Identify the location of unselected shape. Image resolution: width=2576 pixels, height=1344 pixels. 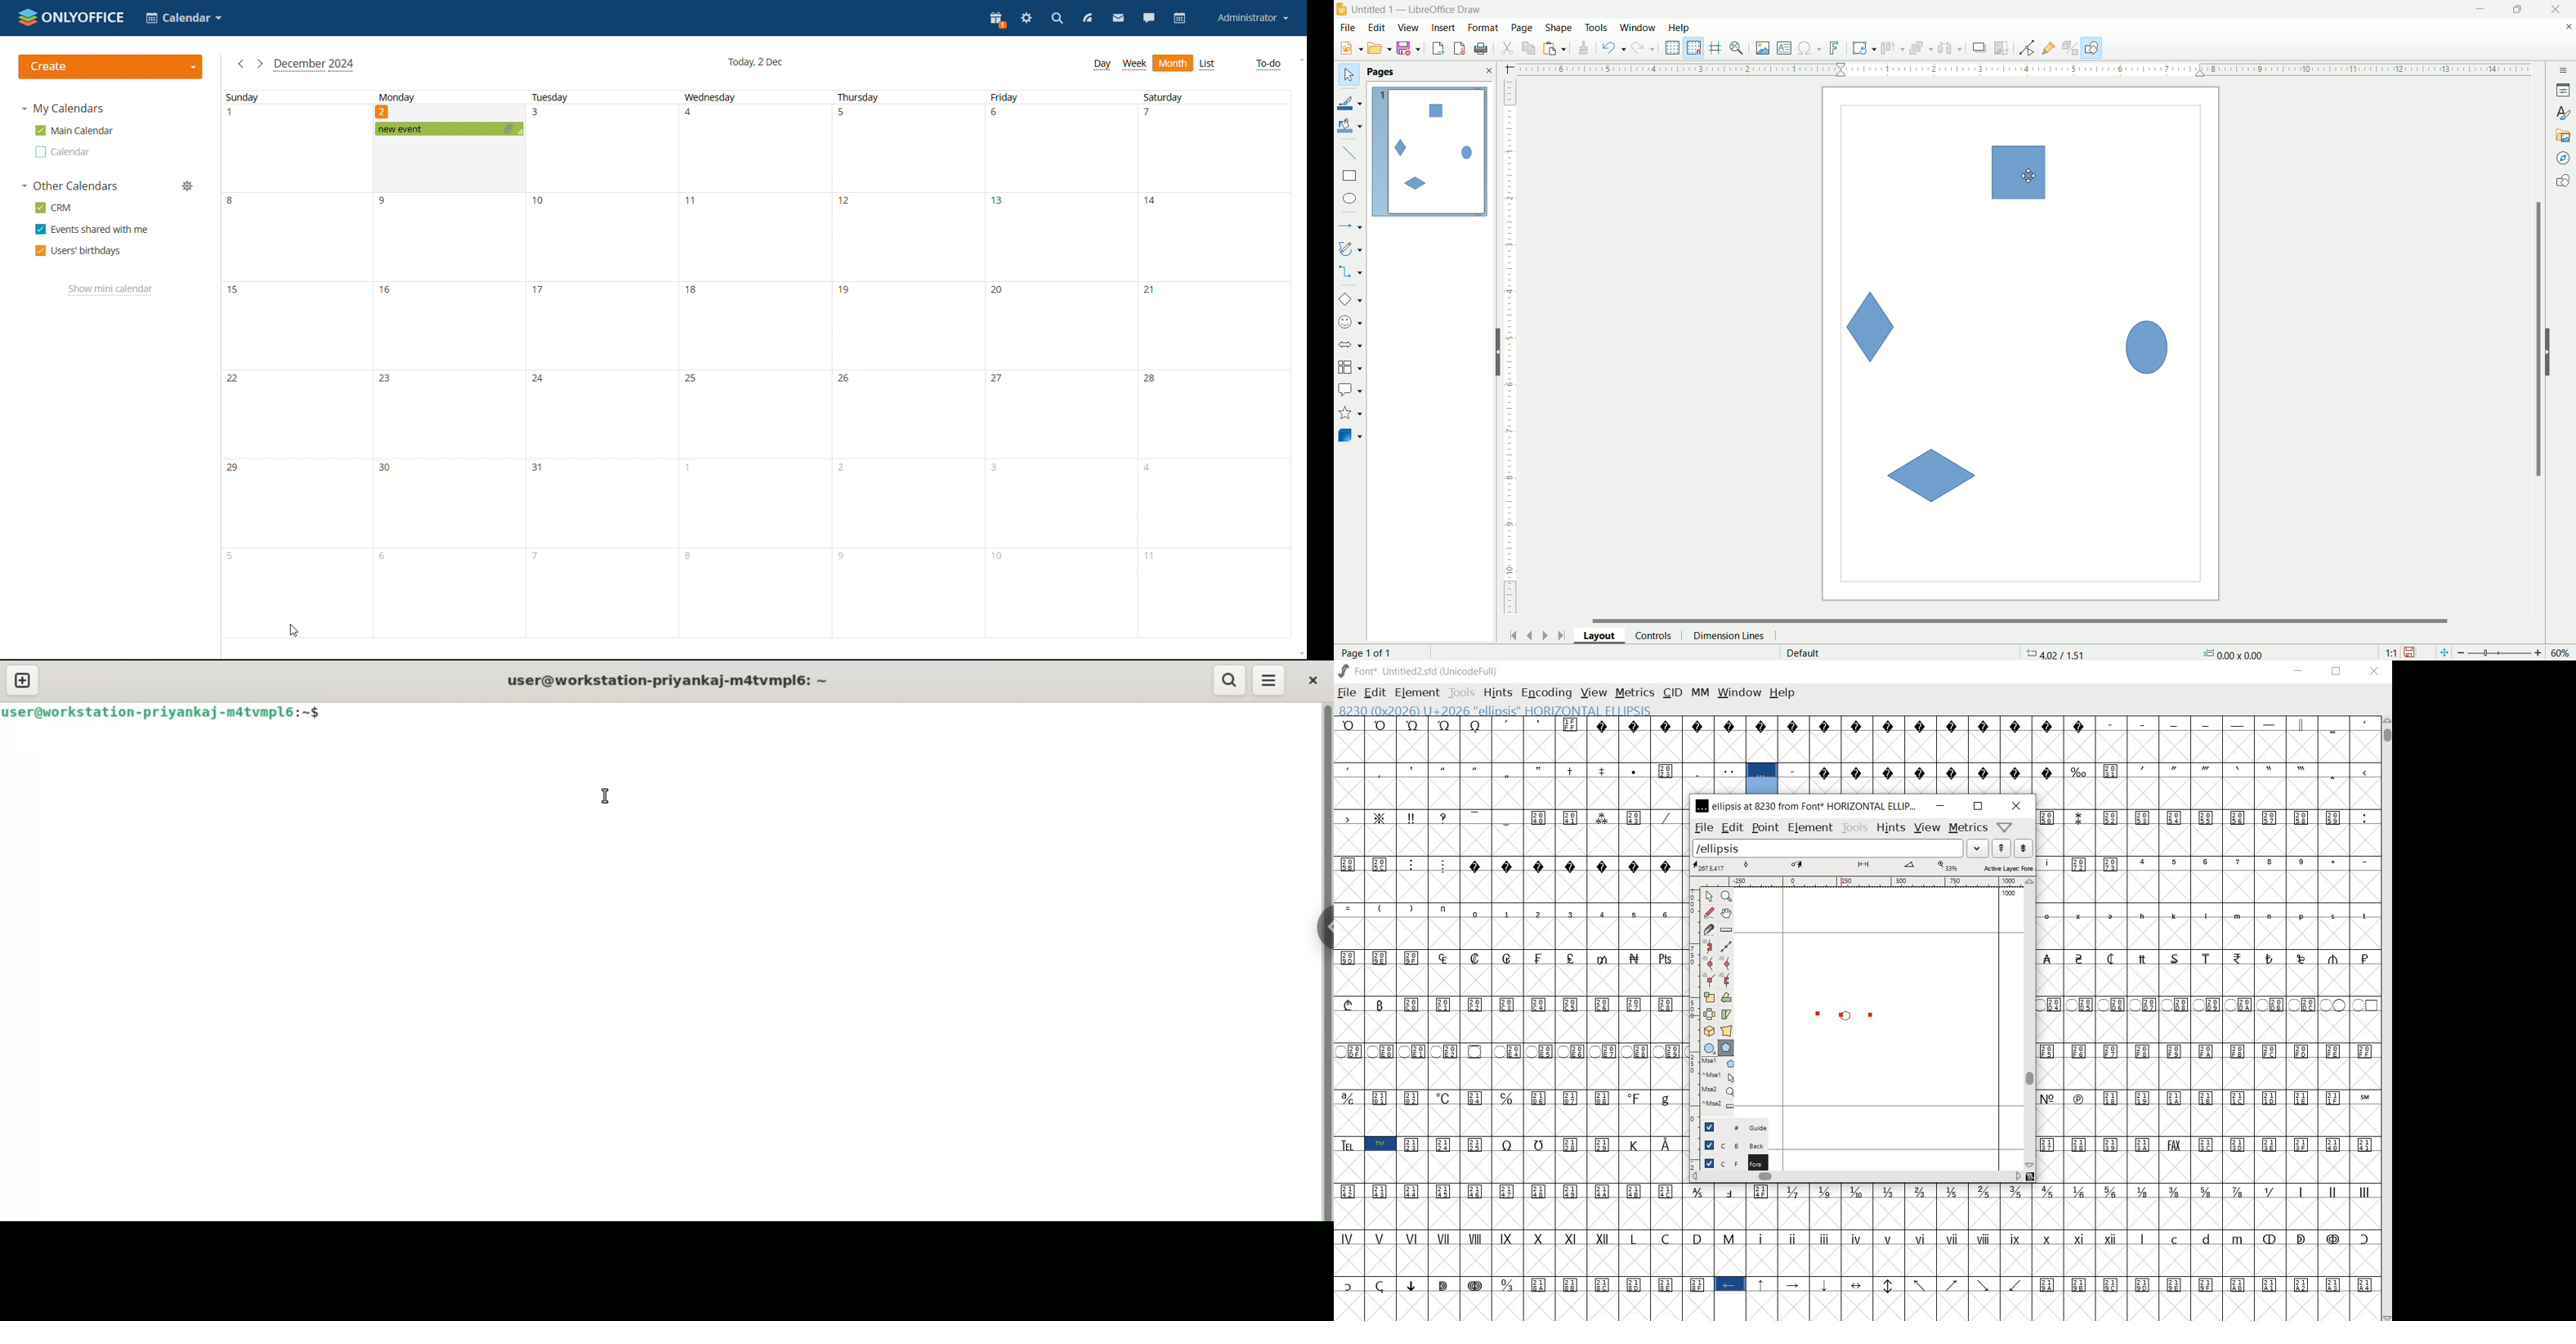
(1931, 477).